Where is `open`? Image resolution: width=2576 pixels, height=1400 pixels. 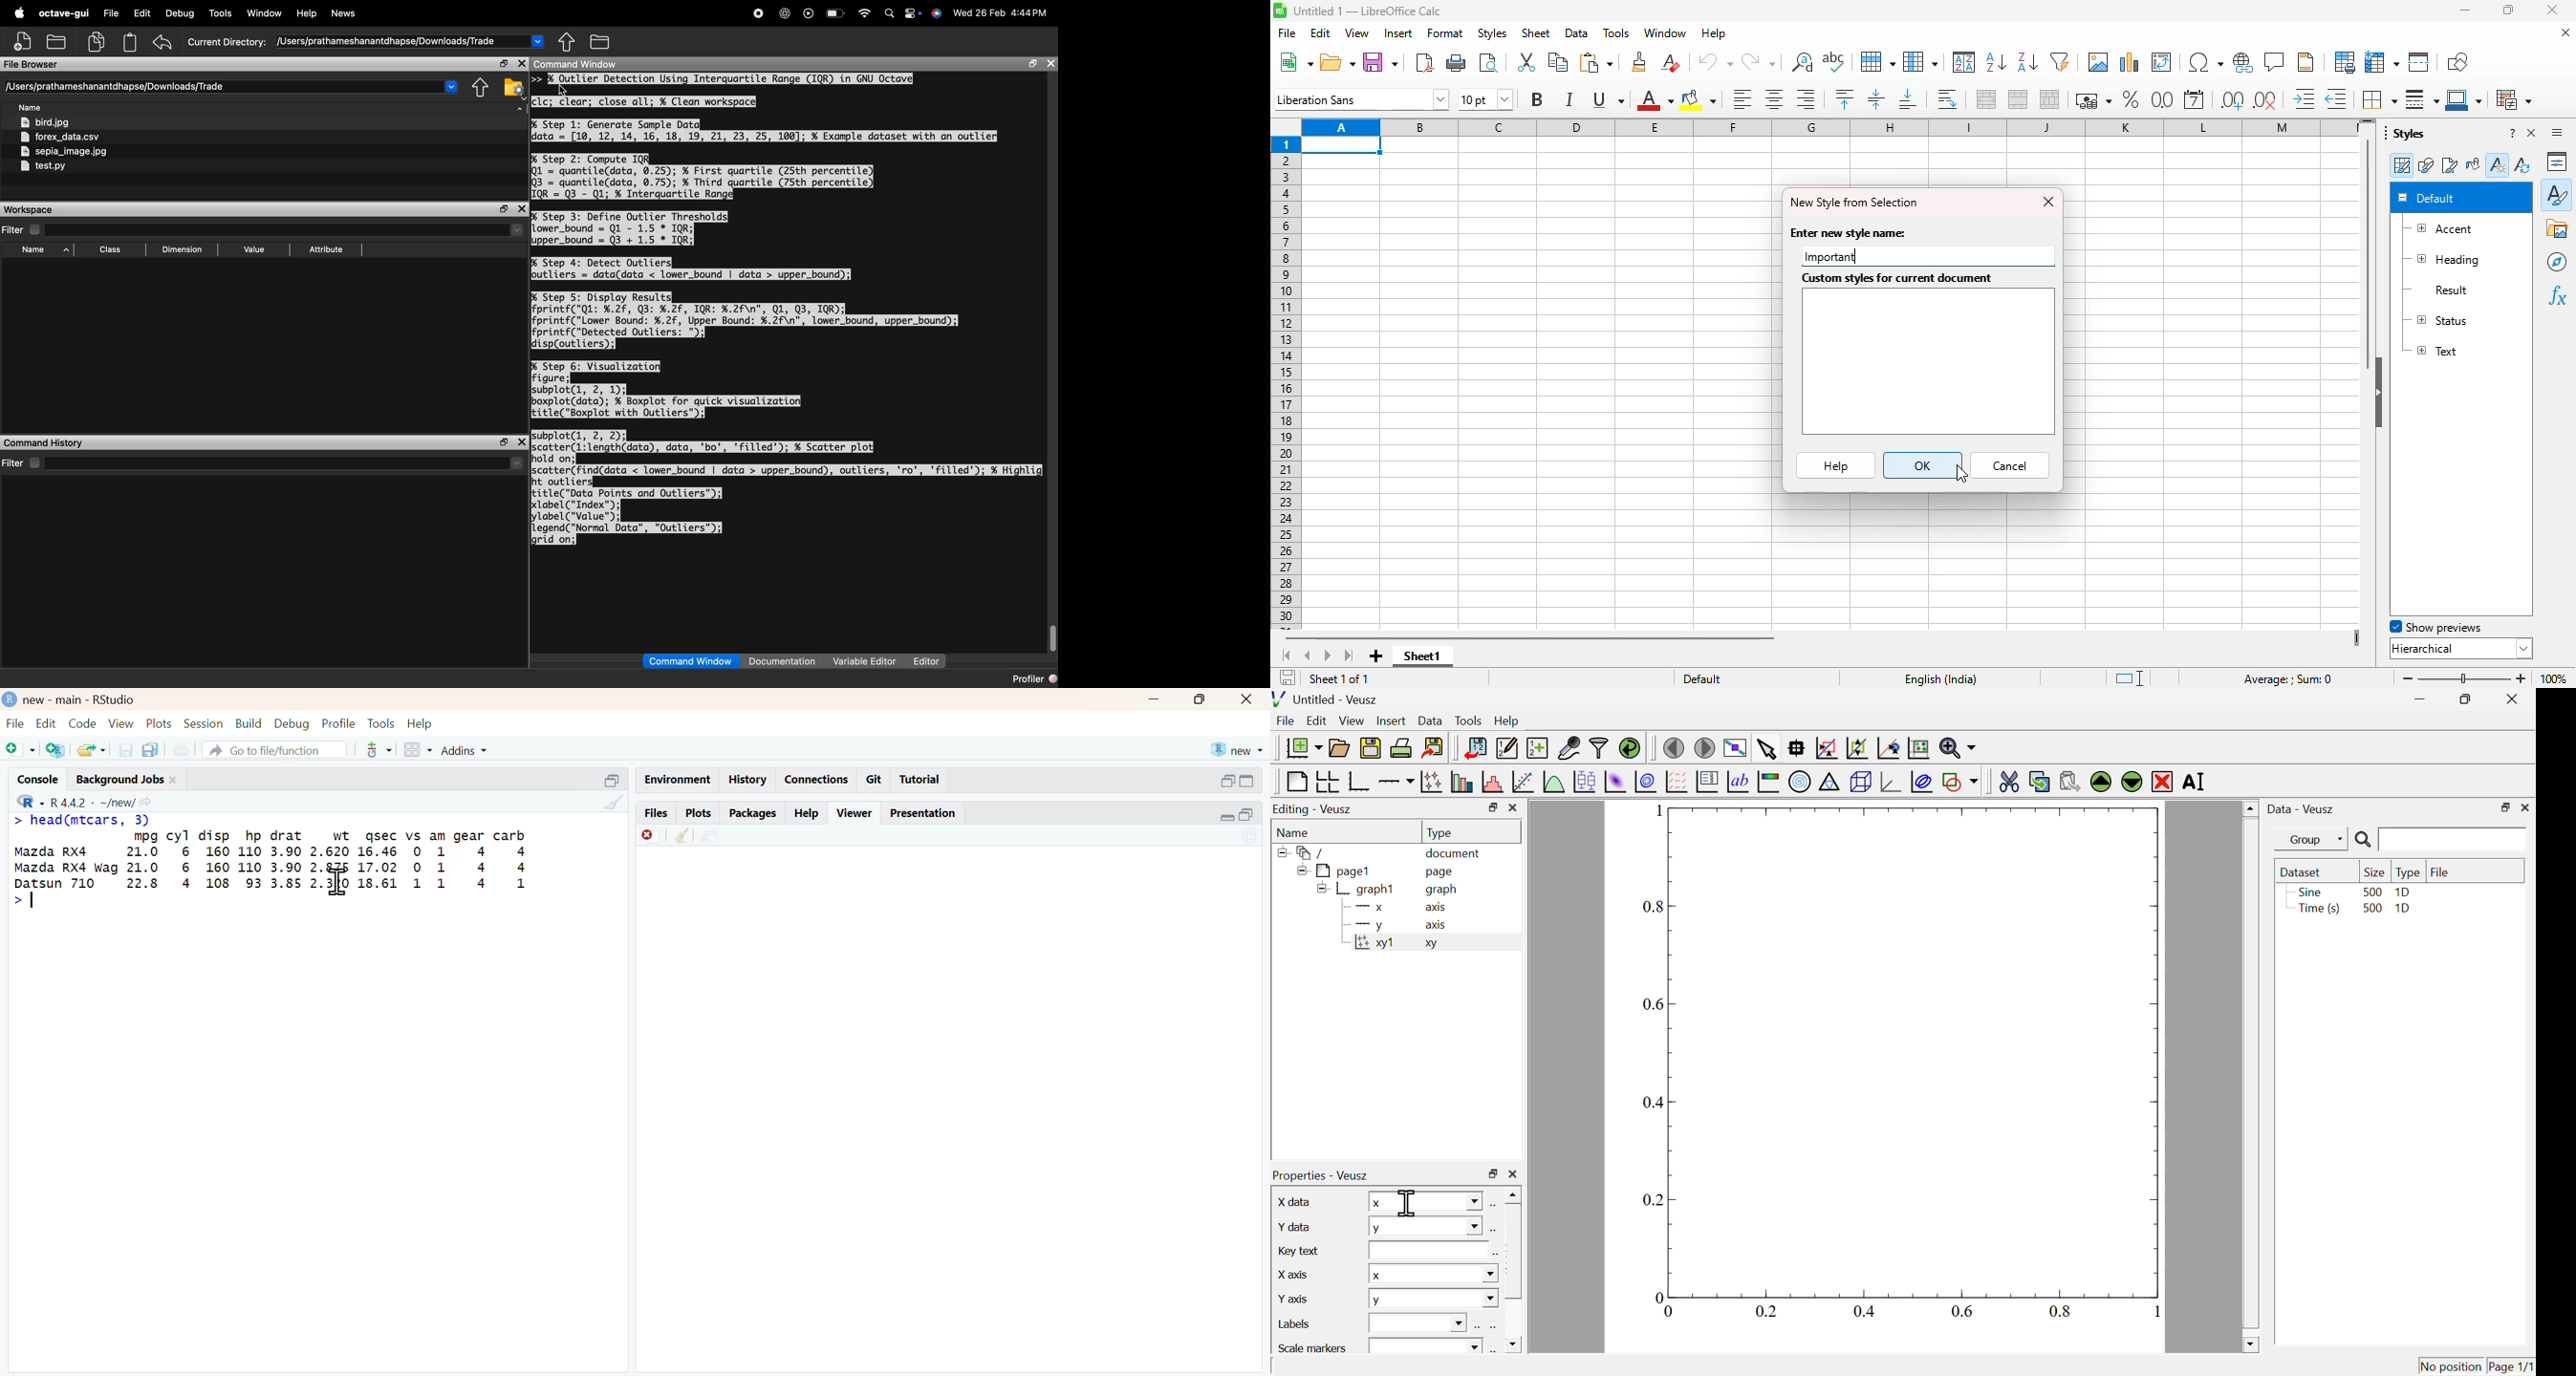 open is located at coordinates (1337, 62).